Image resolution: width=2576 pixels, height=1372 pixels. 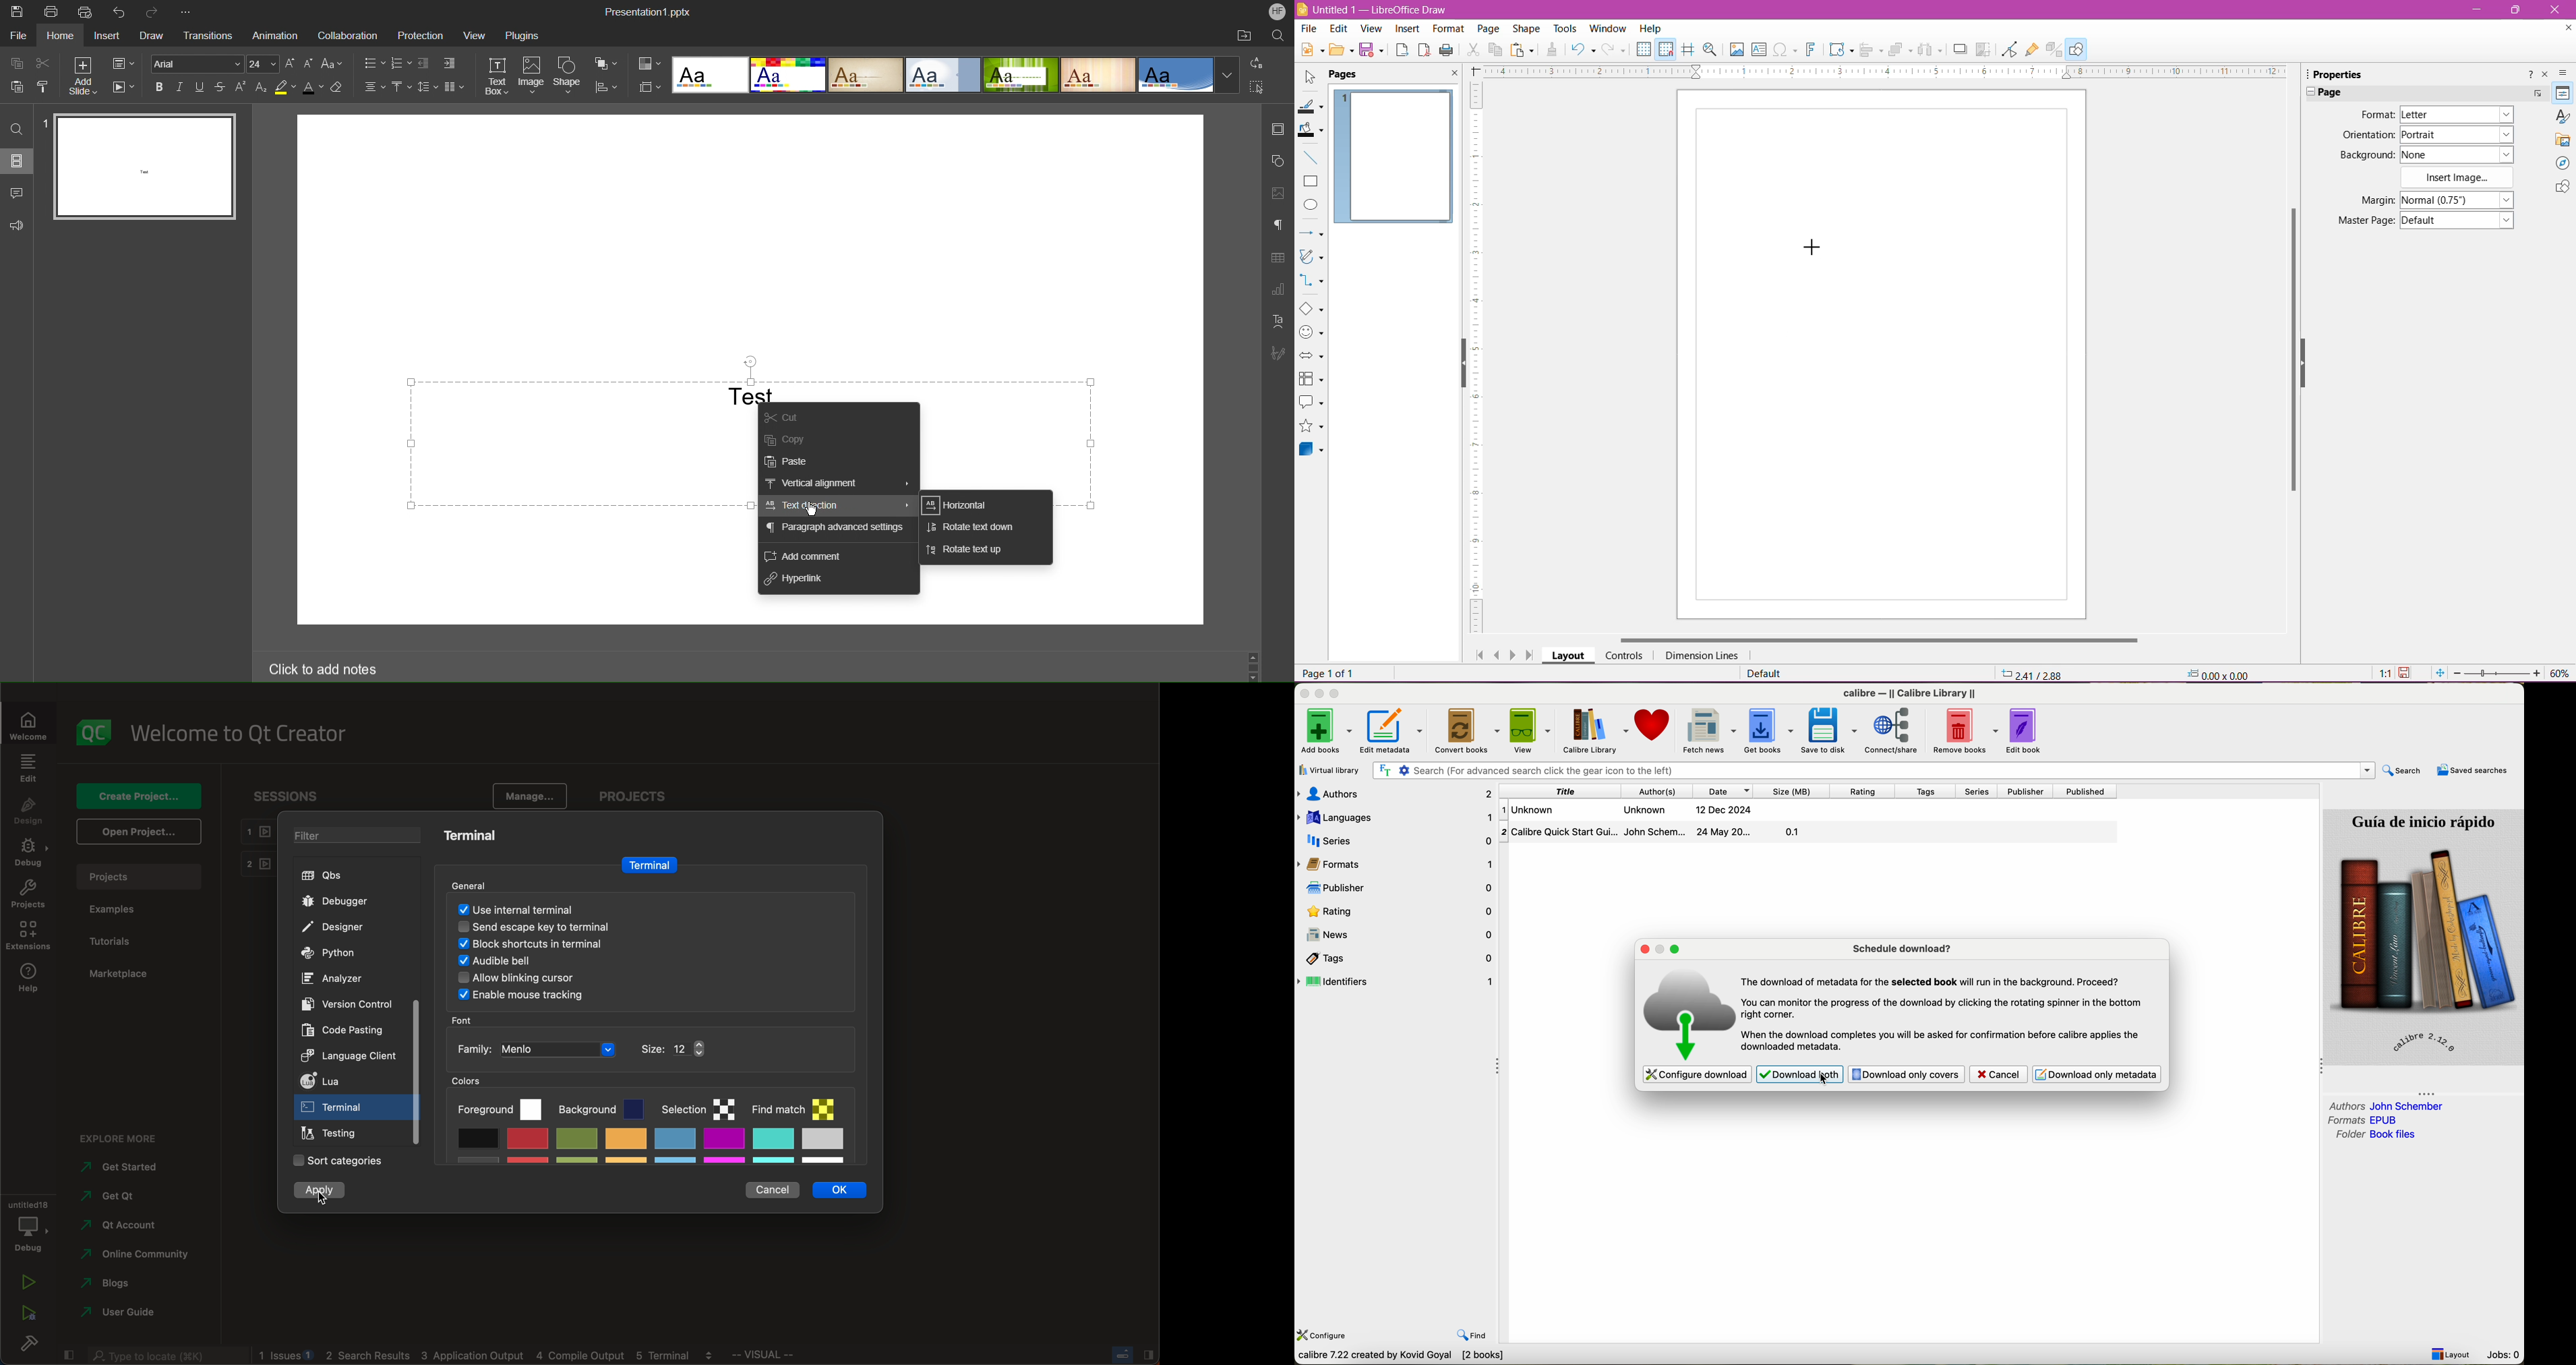 I want to click on Margin, so click(x=2374, y=200).